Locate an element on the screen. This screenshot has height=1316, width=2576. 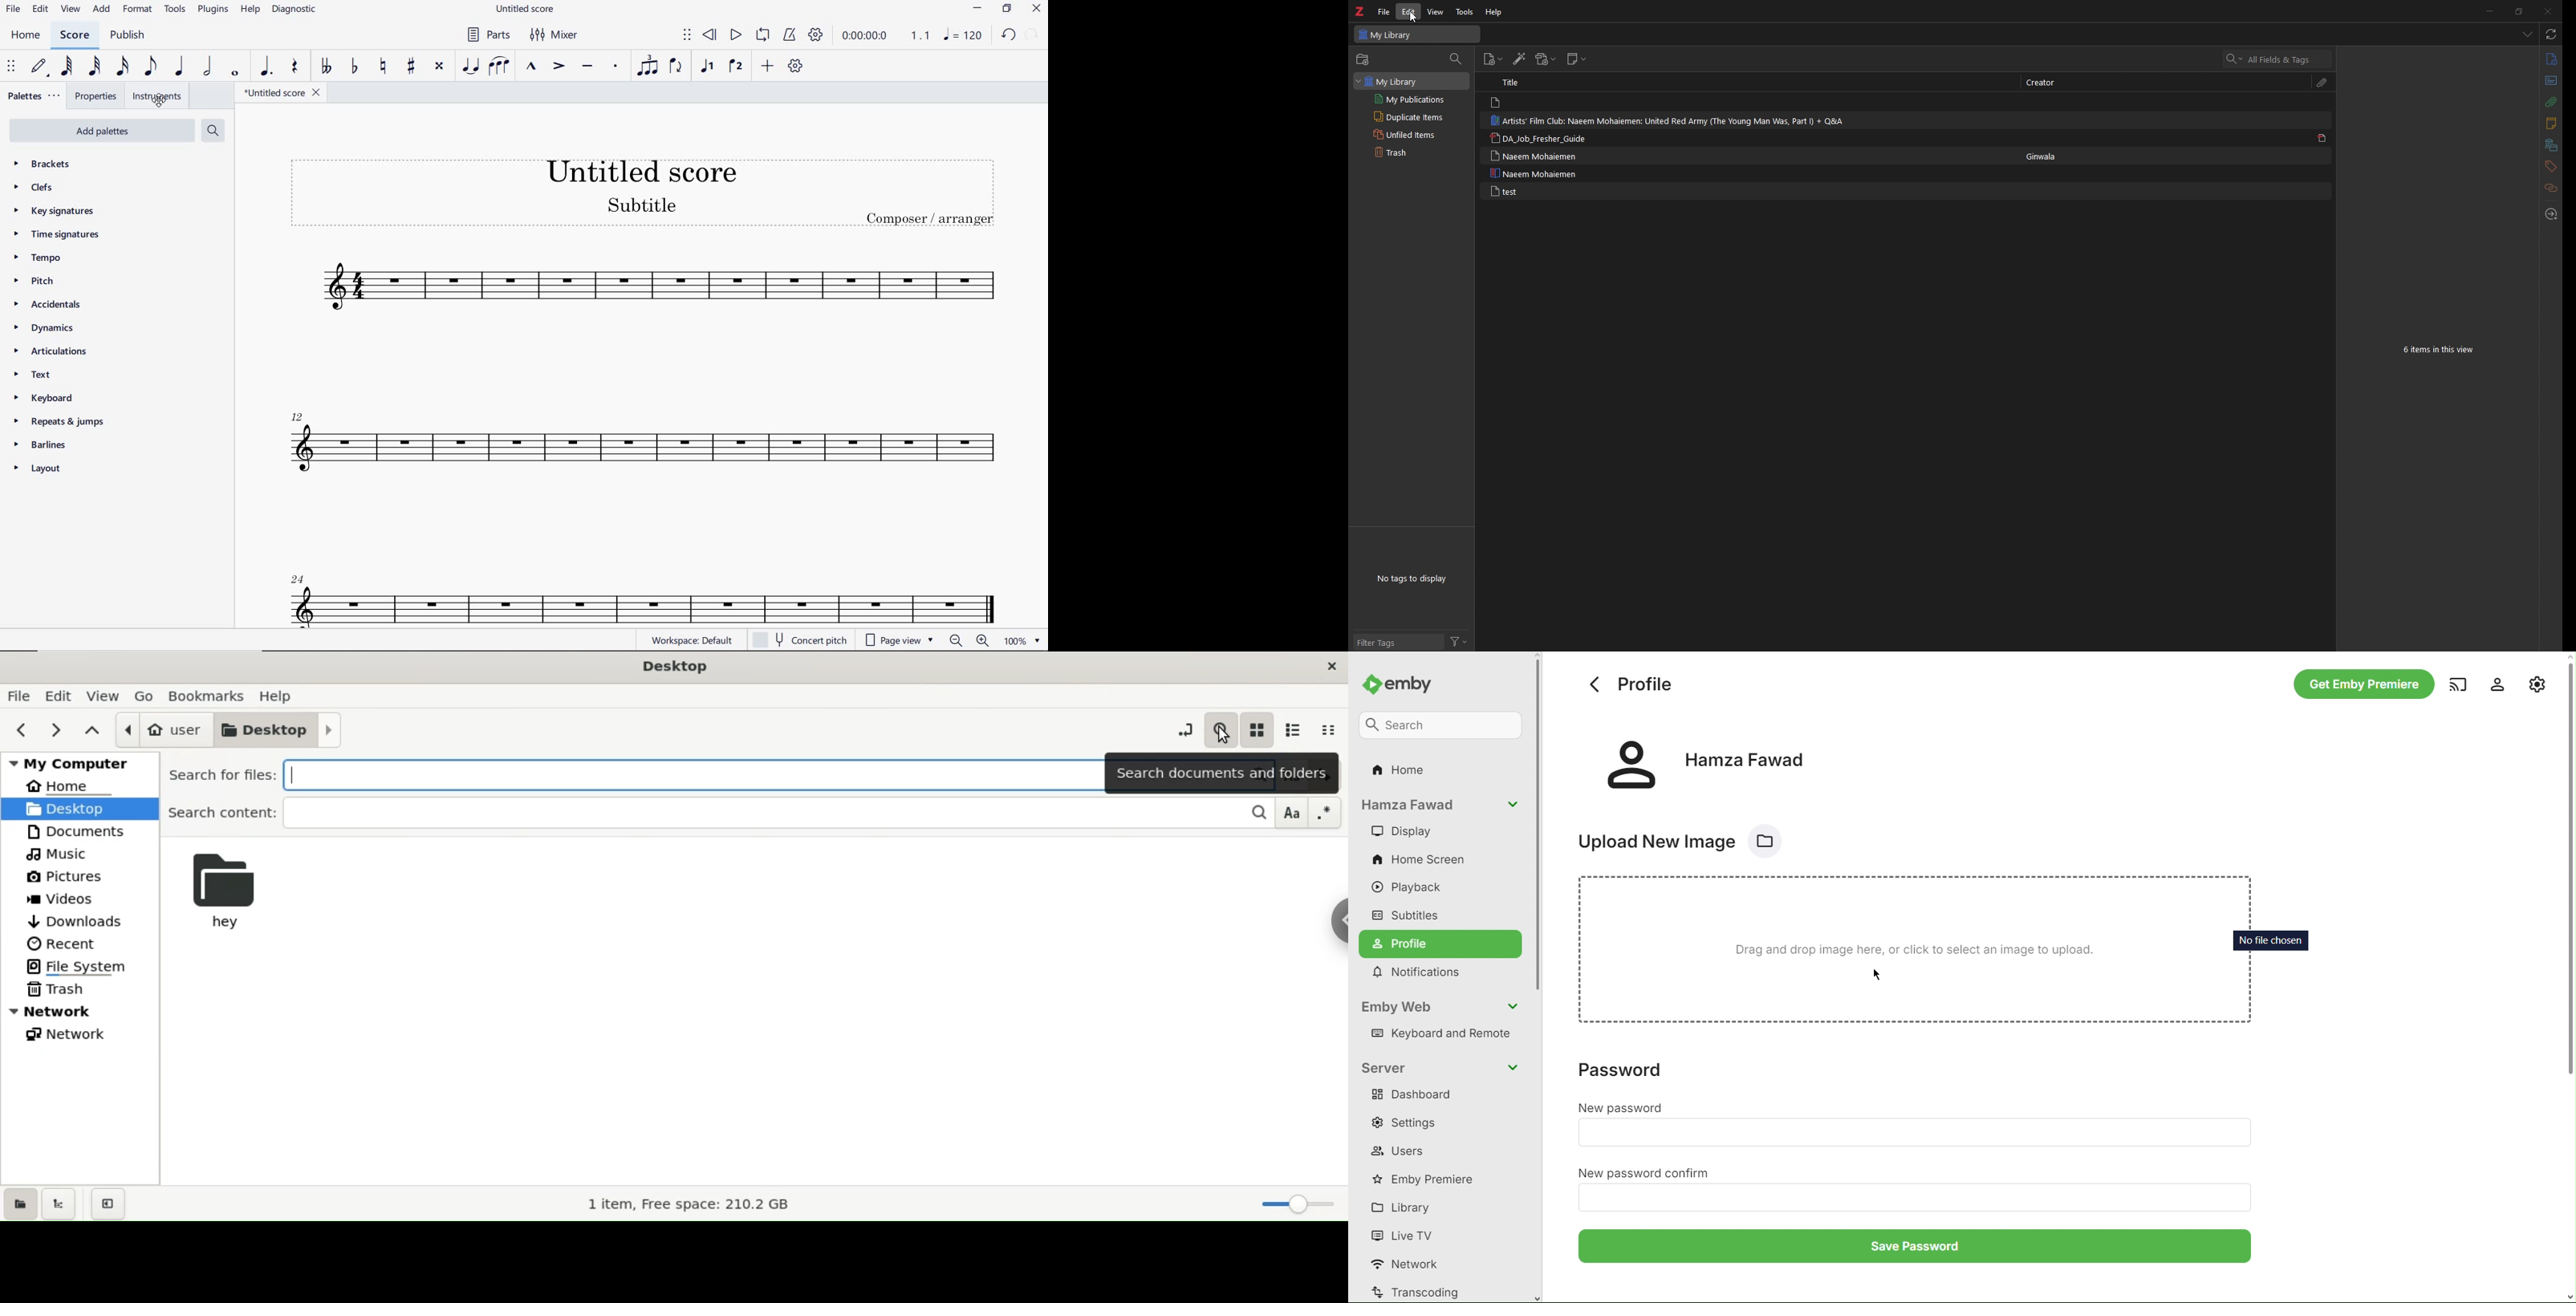
user is located at coordinates (157, 729).